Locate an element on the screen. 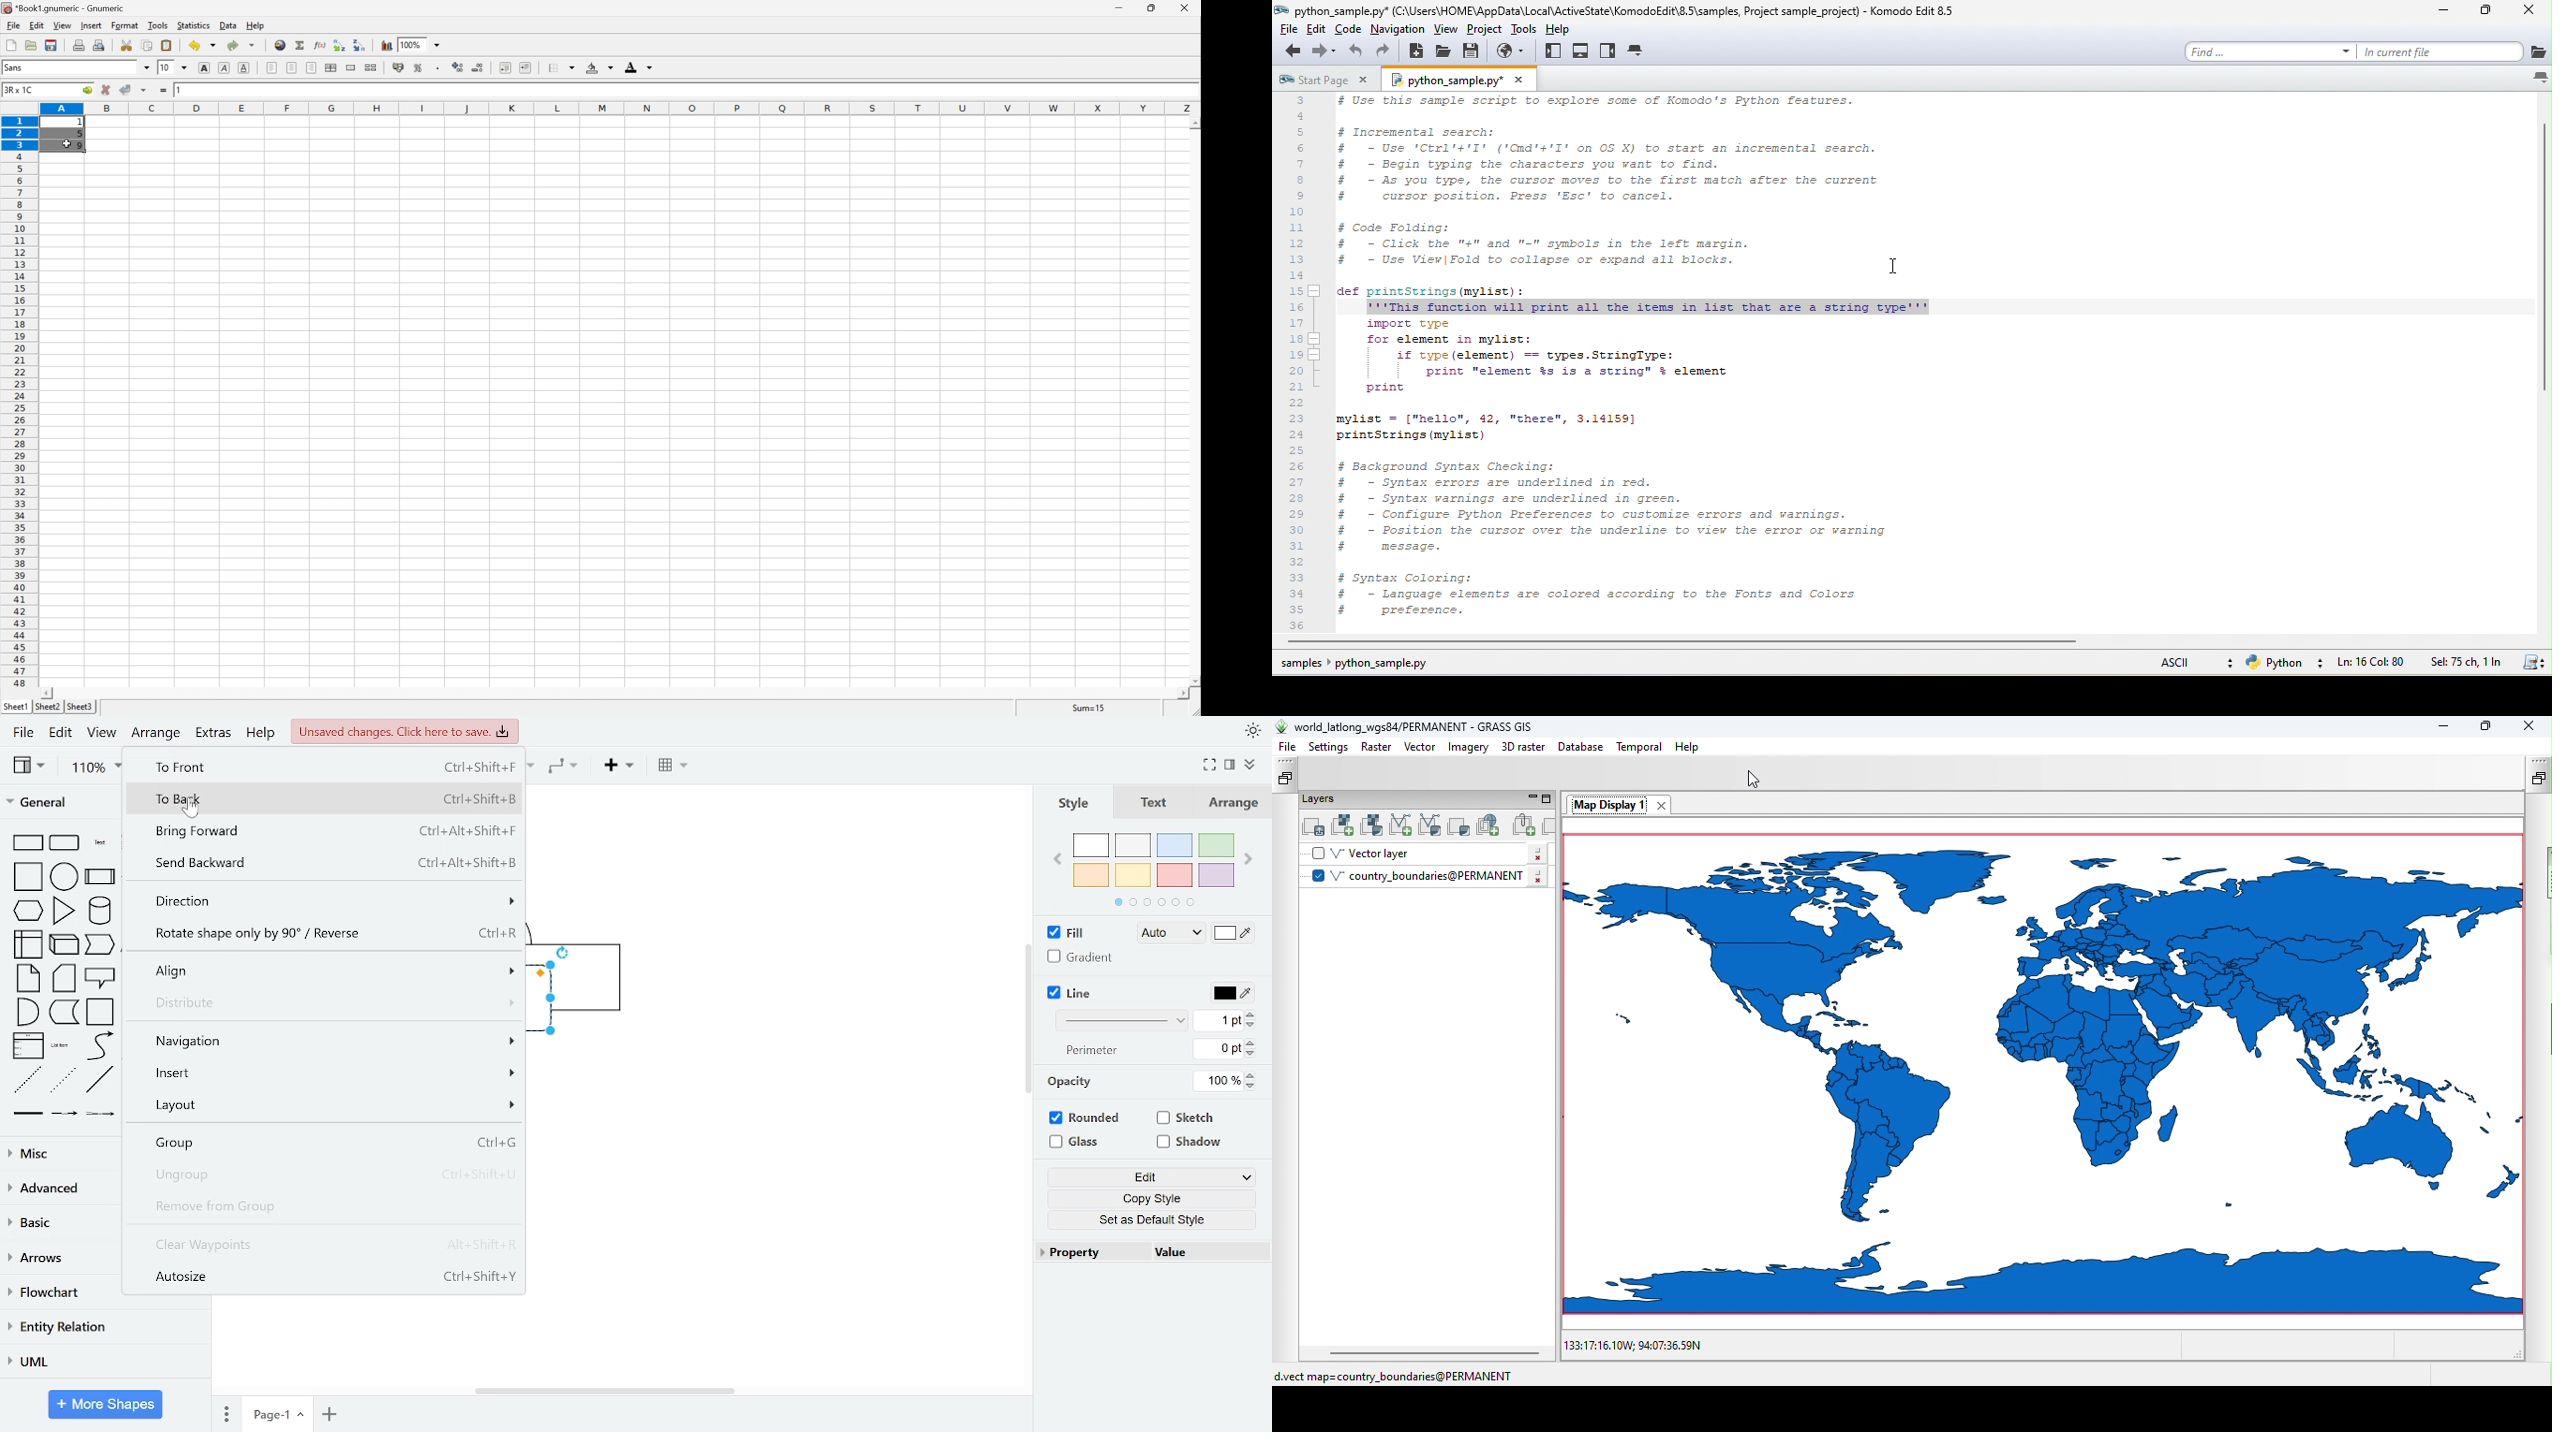  insert is located at coordinates (90, 24).